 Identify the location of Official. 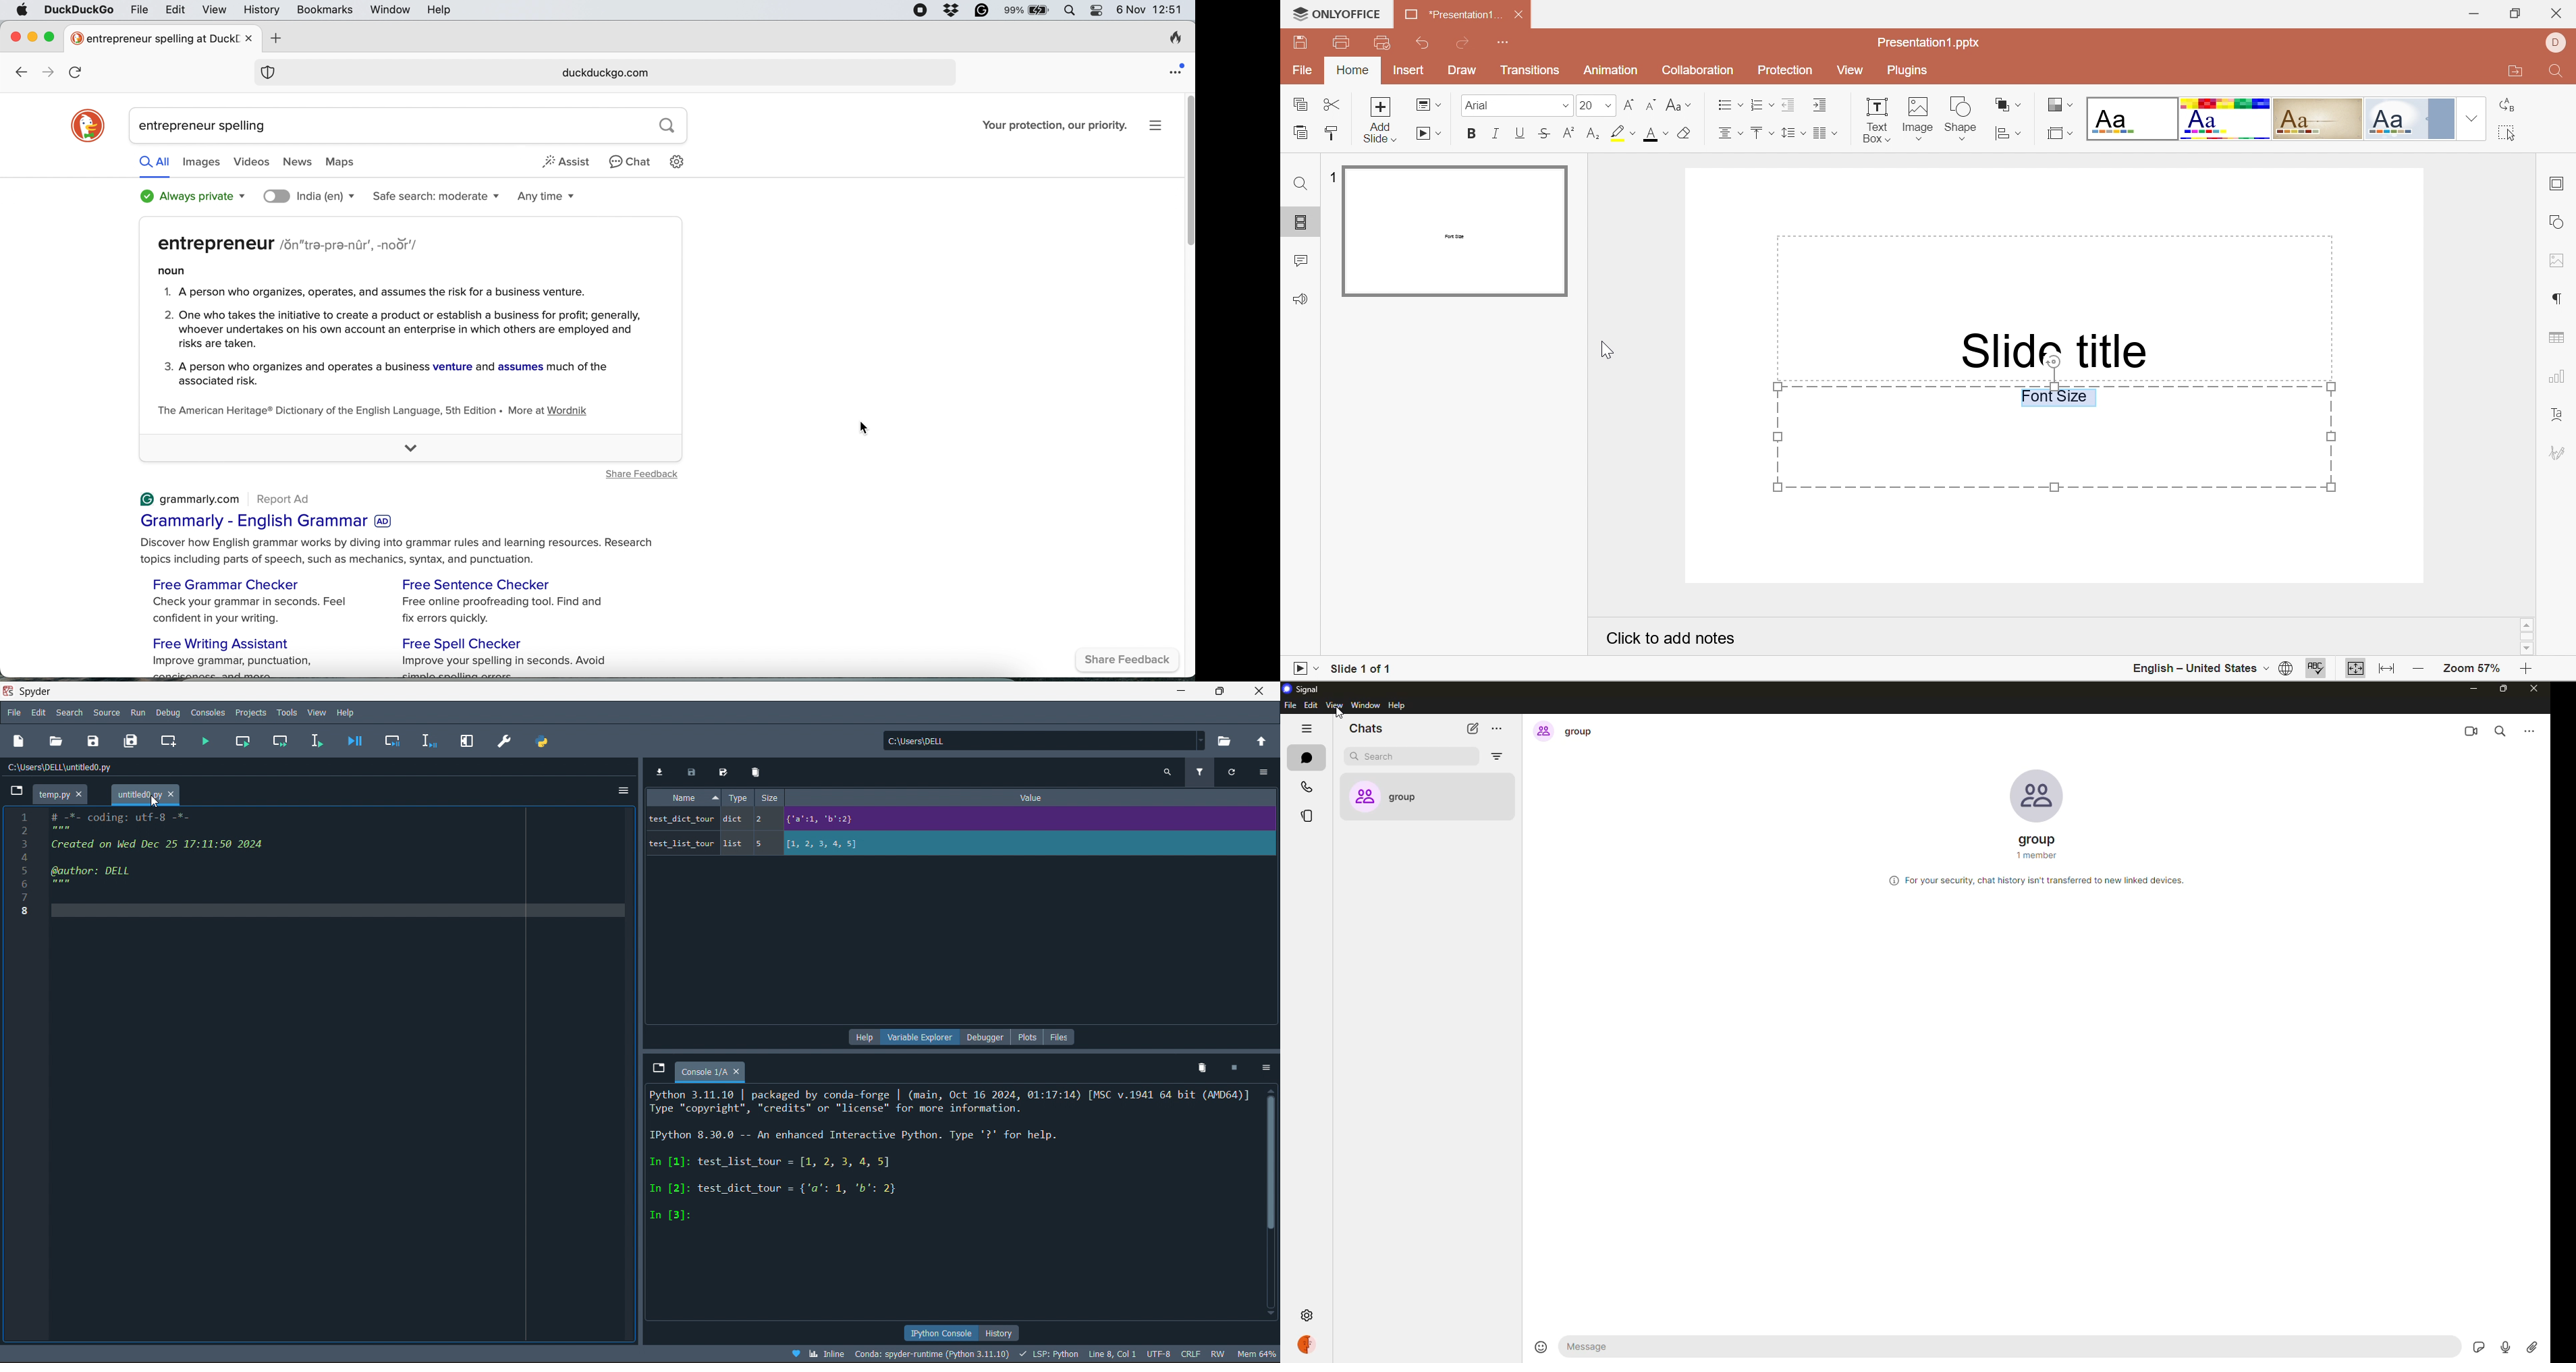
(2411, 118).